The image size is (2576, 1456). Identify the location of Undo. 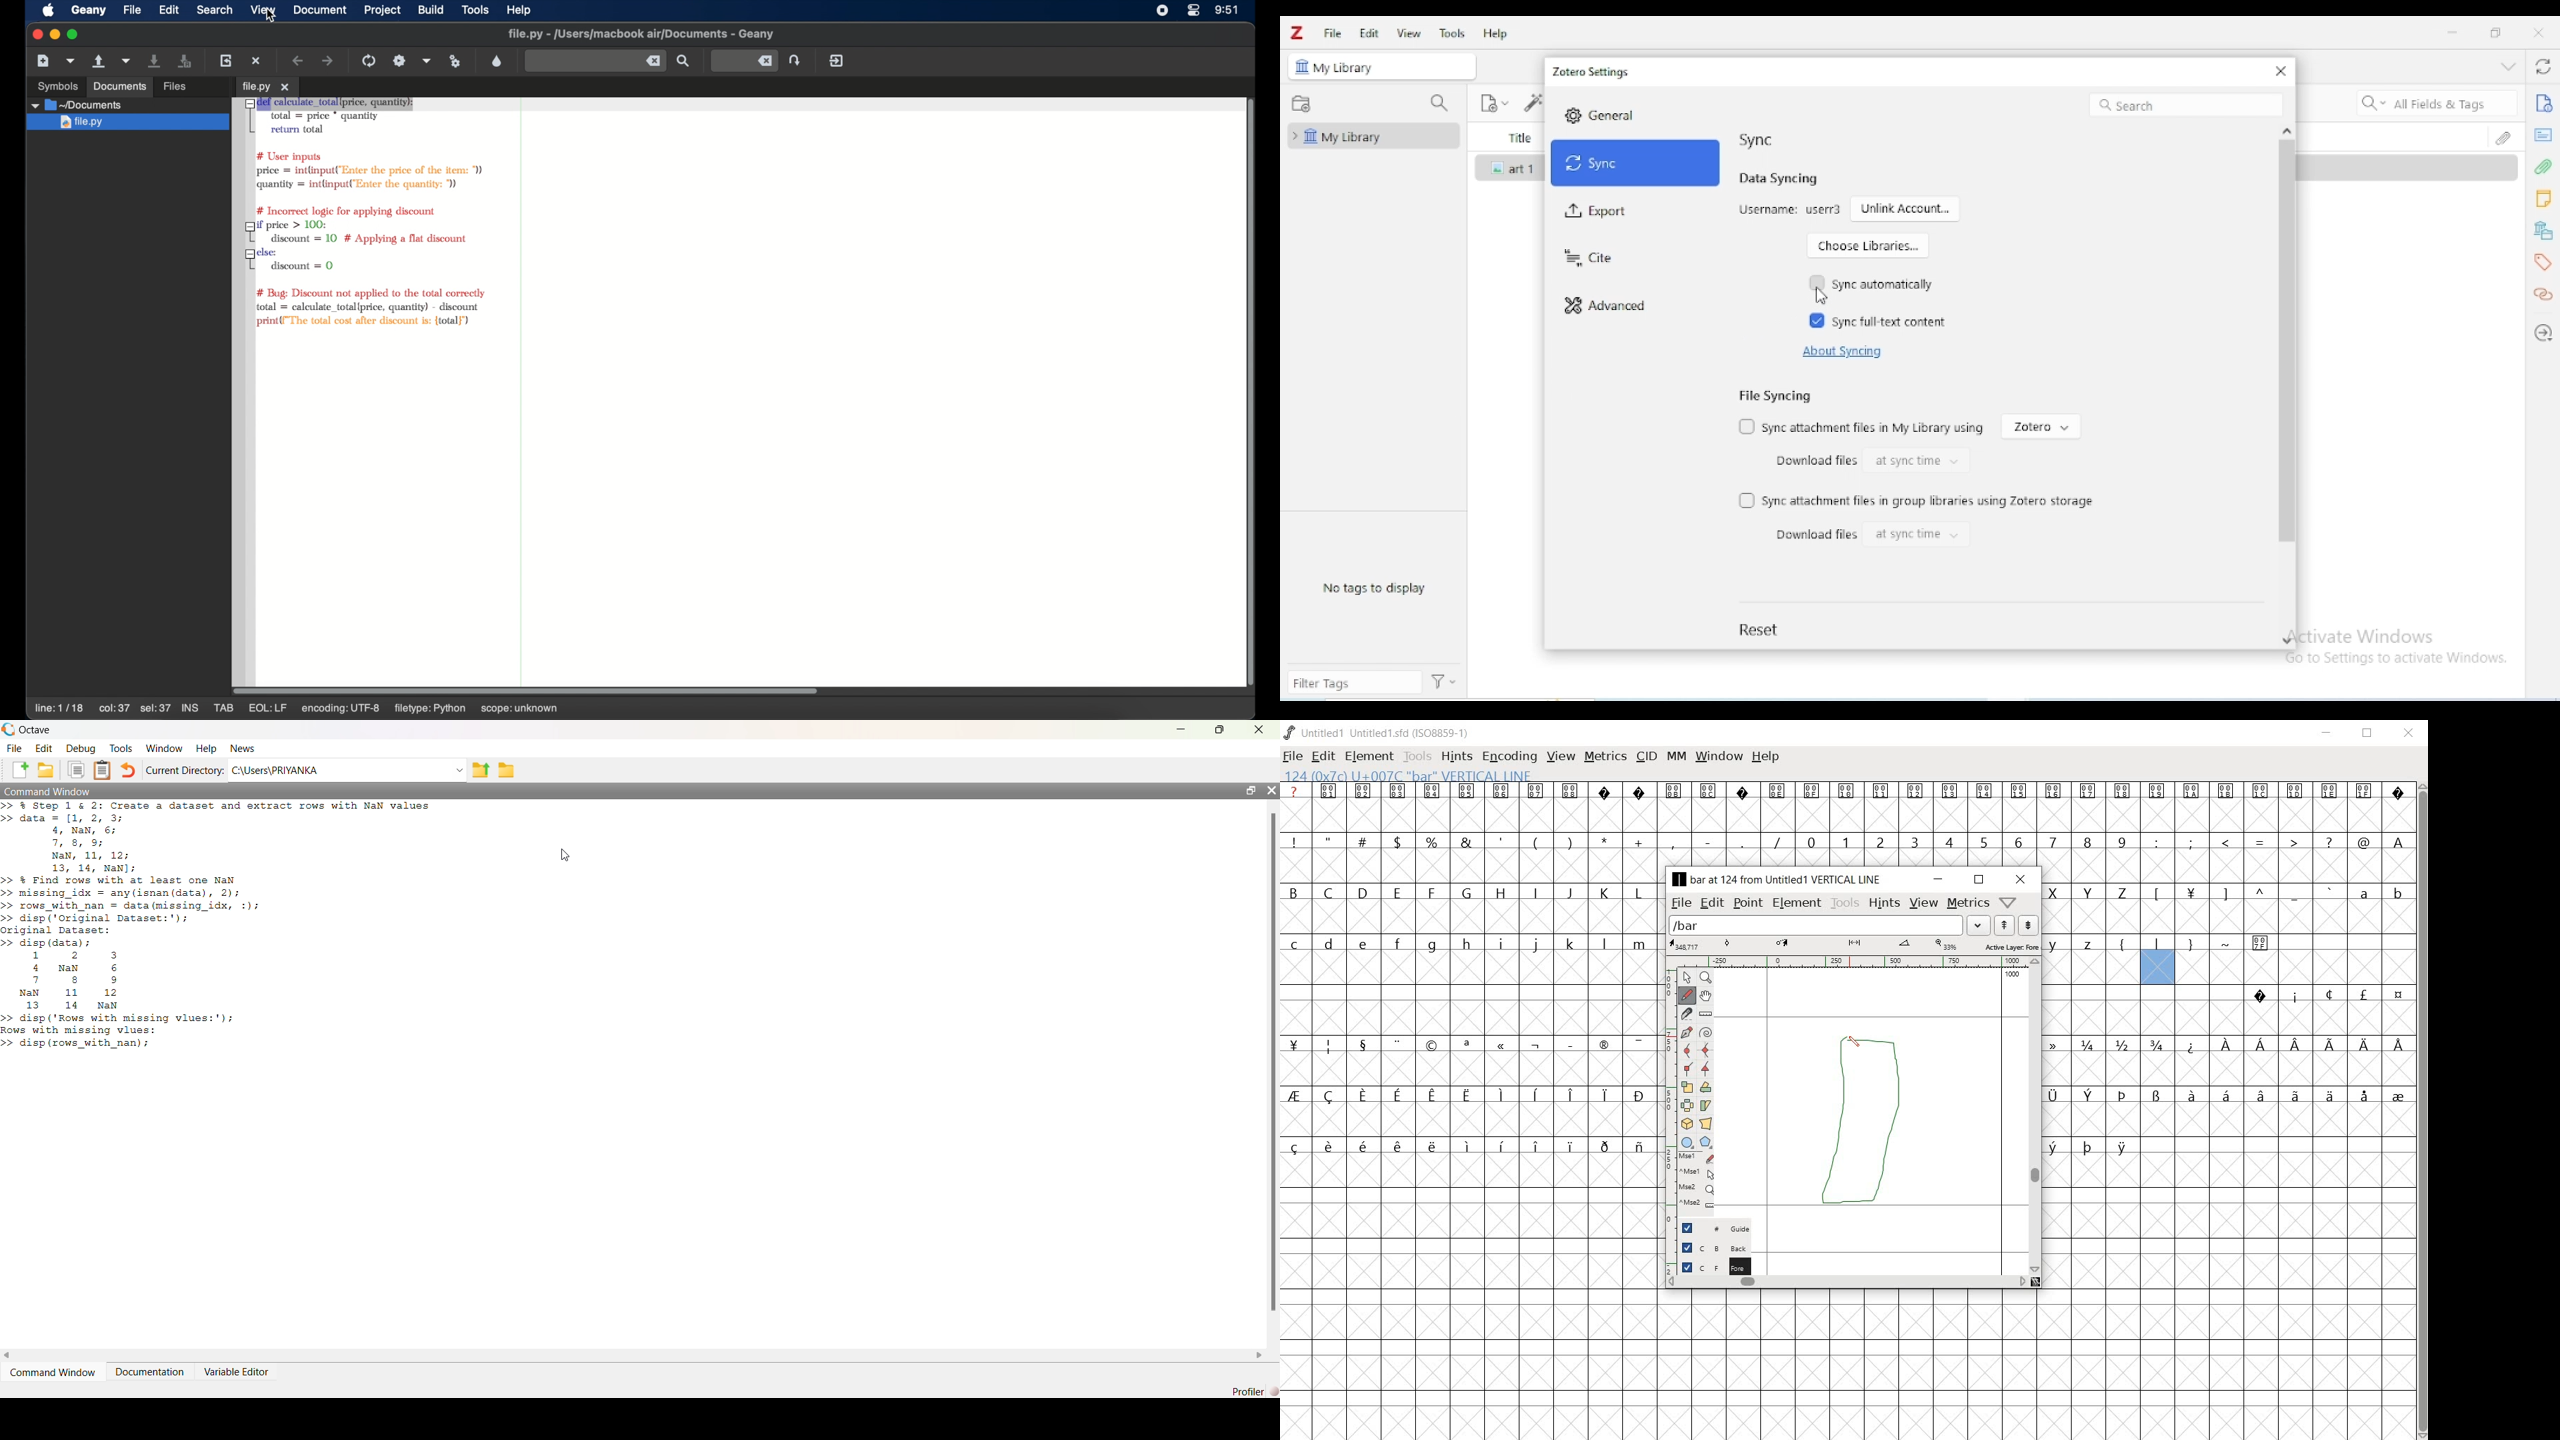
(127, 770).